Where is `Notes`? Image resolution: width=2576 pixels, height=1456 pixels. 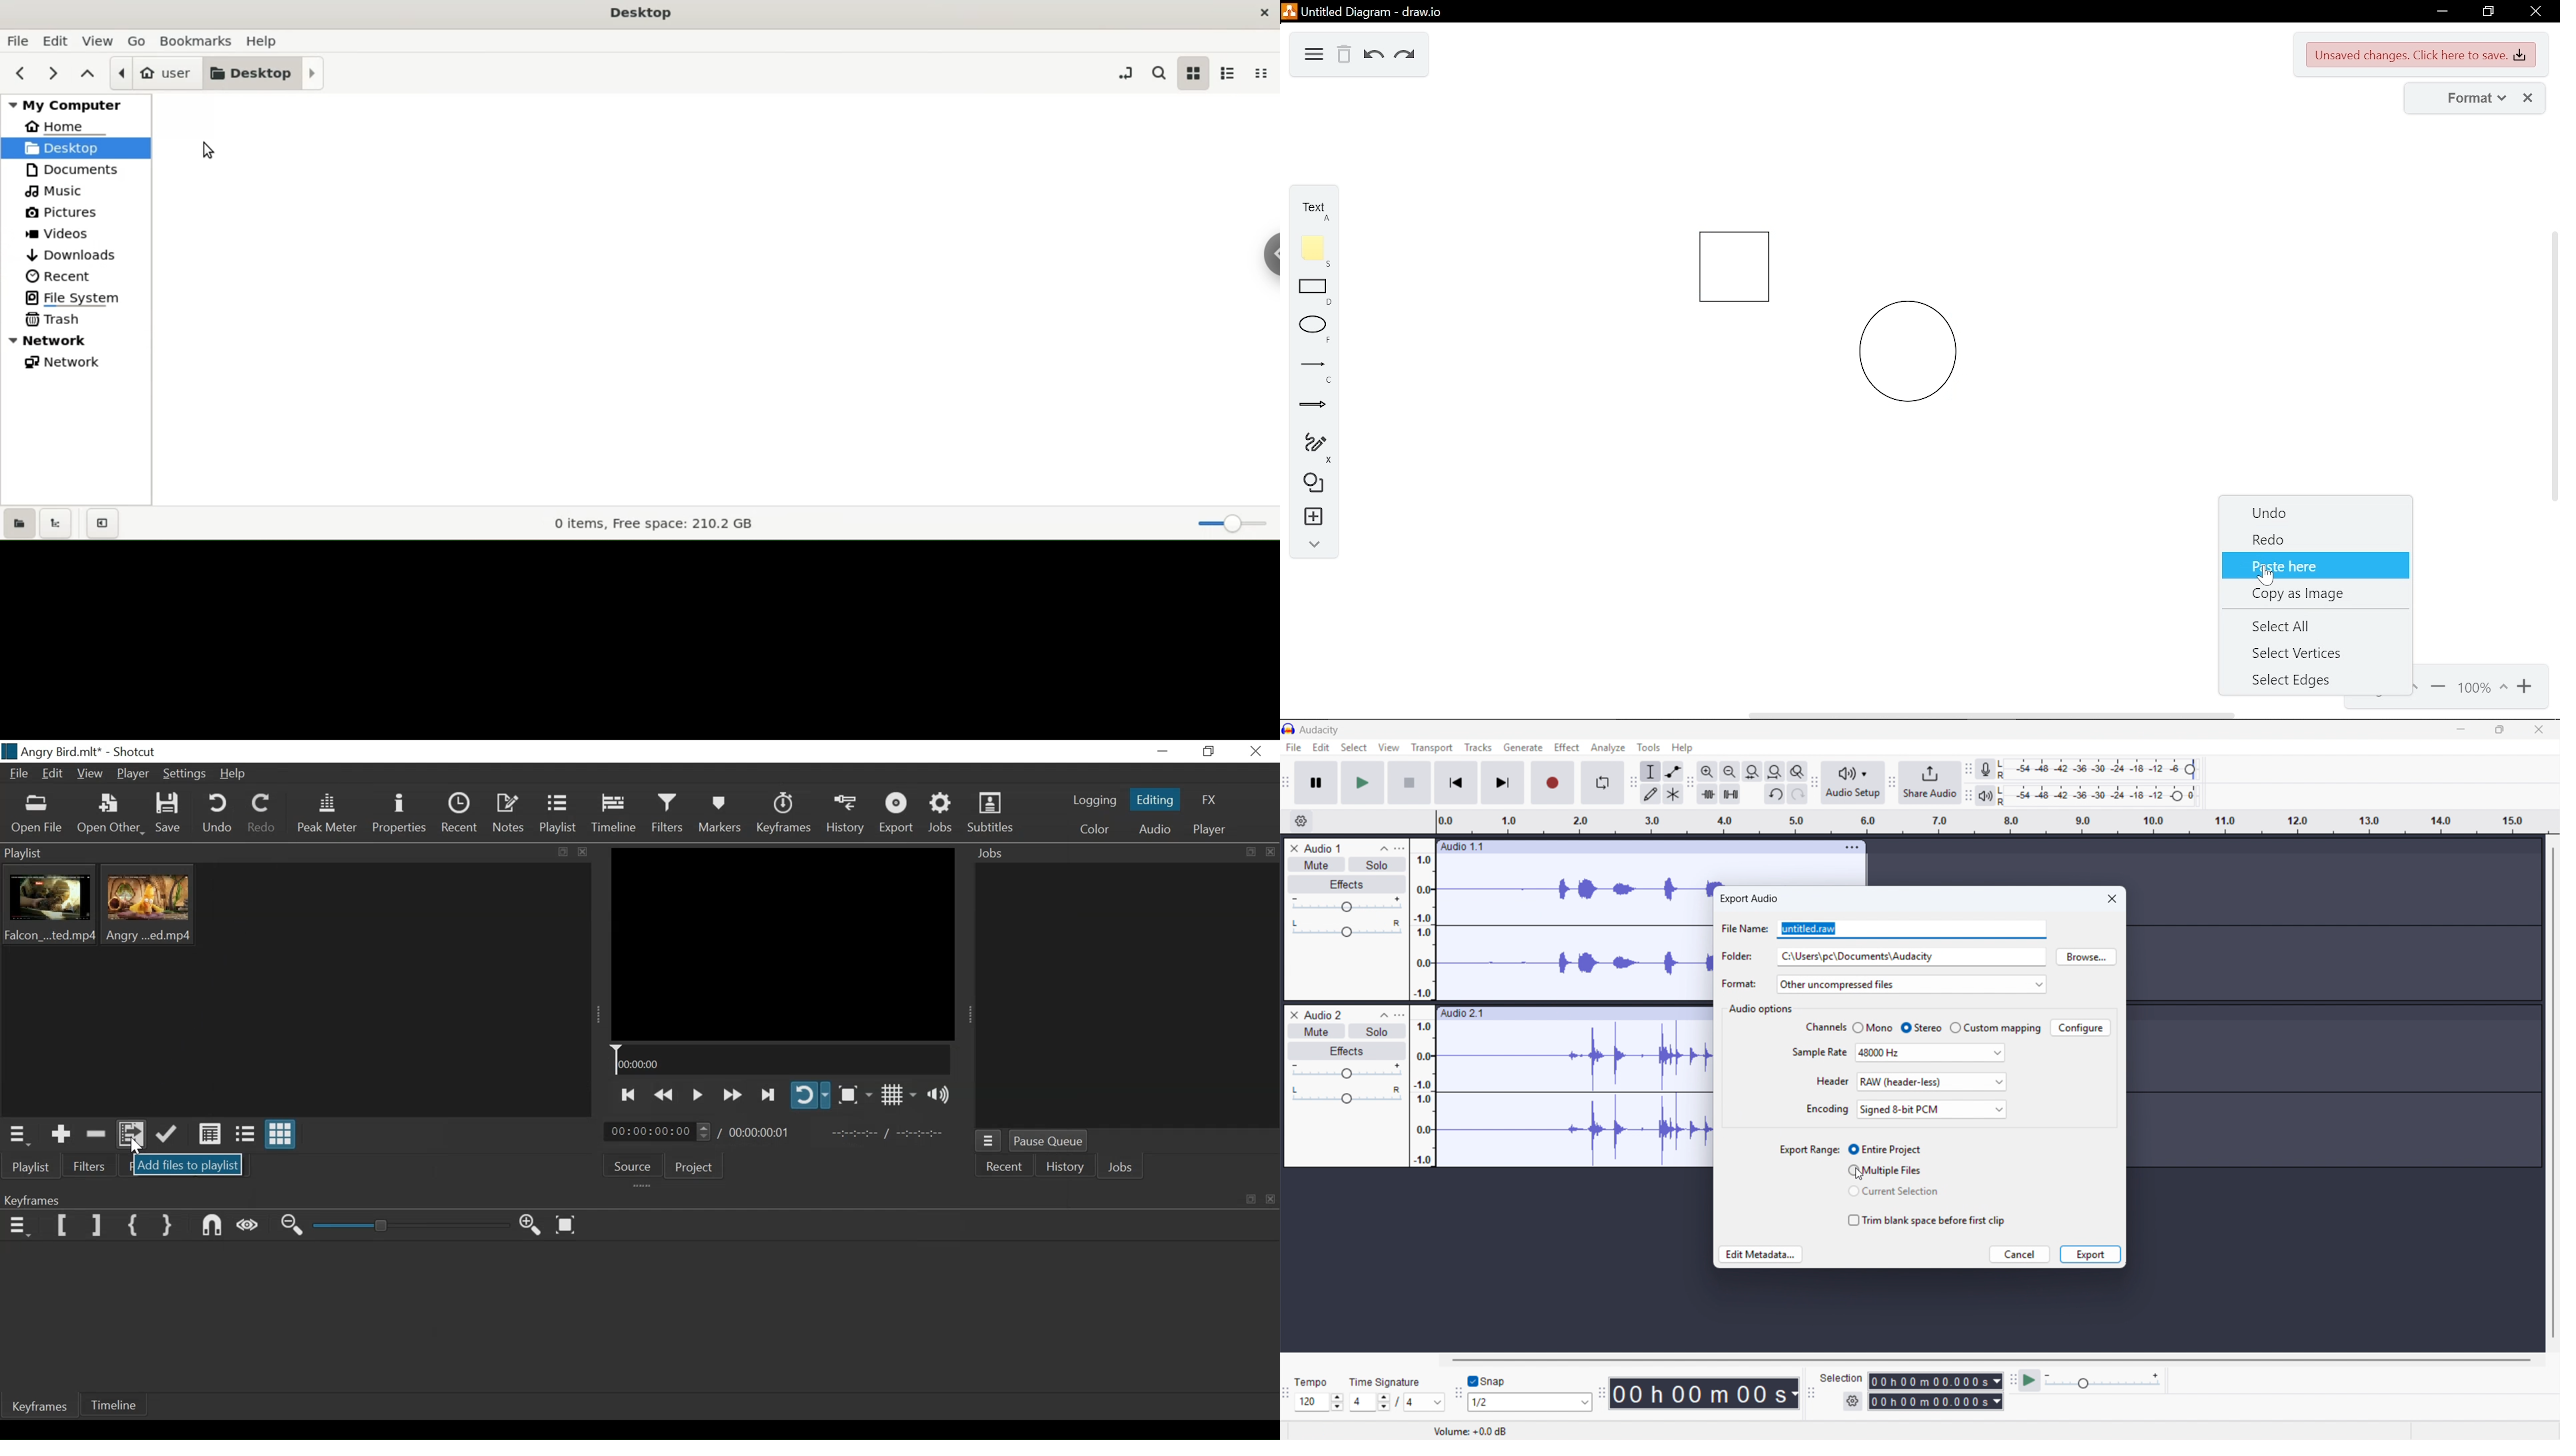
Notes is located at coordinates (511, 815).